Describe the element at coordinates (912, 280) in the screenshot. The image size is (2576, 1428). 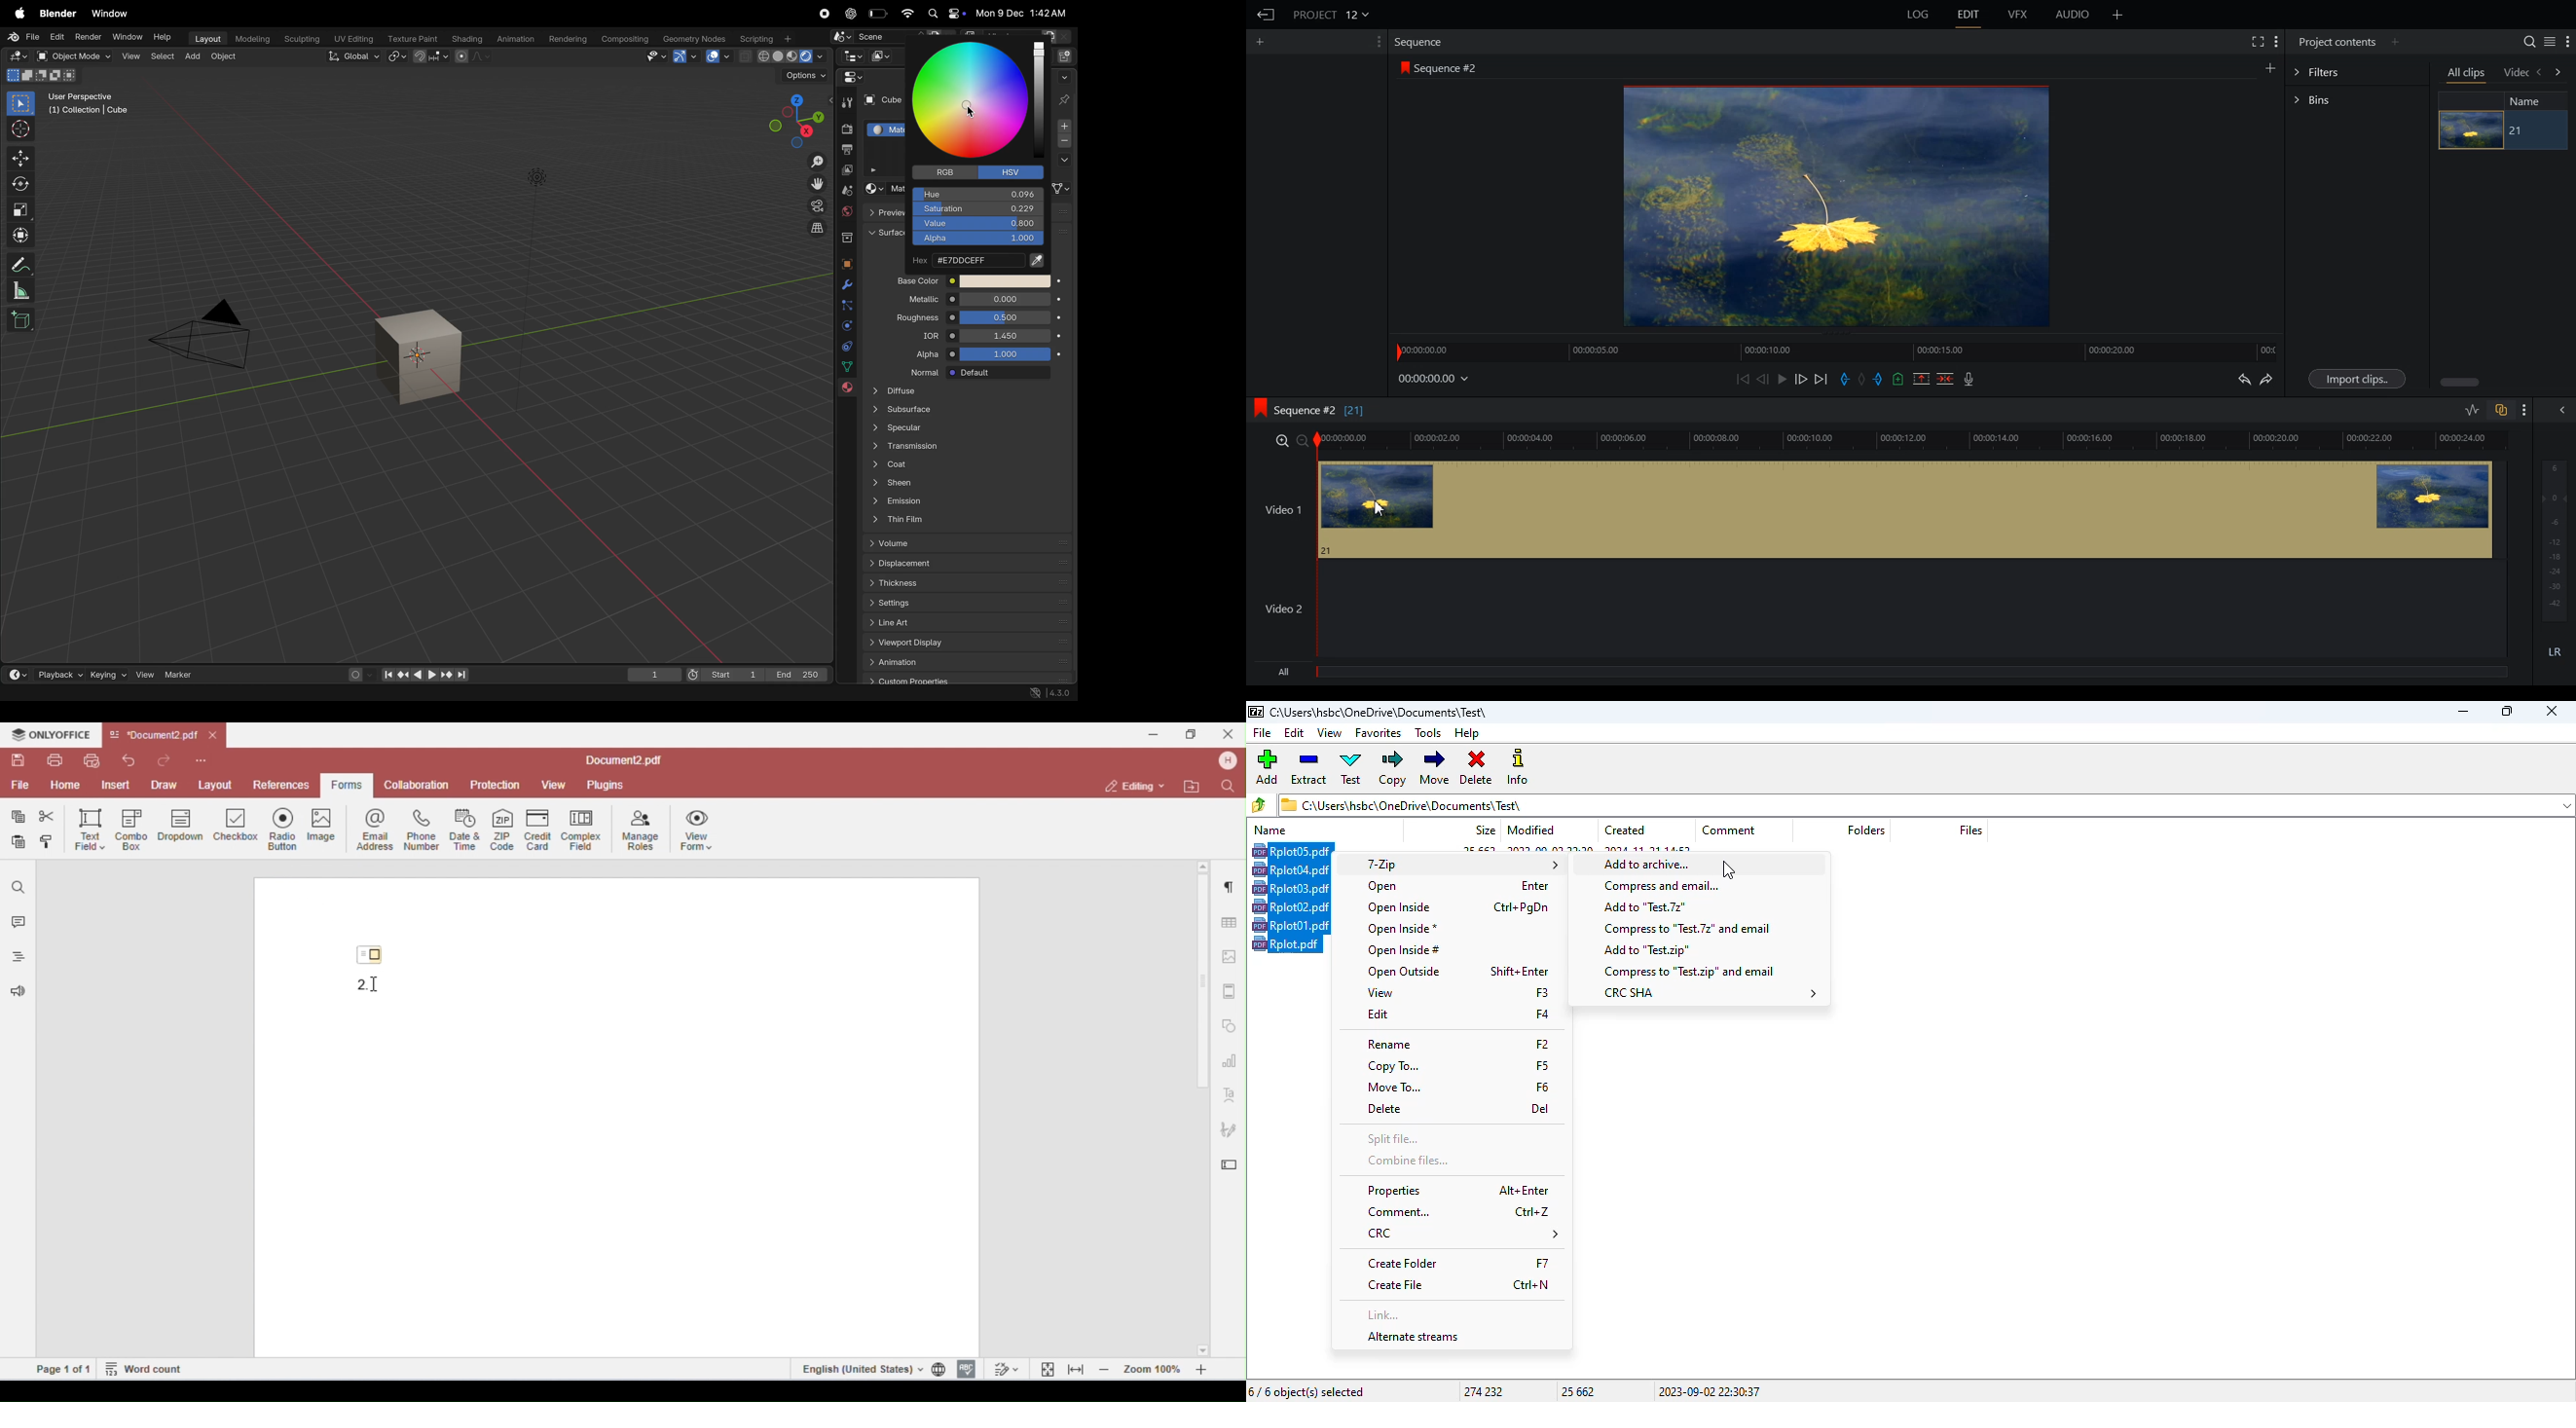
I see `base color` at that location.